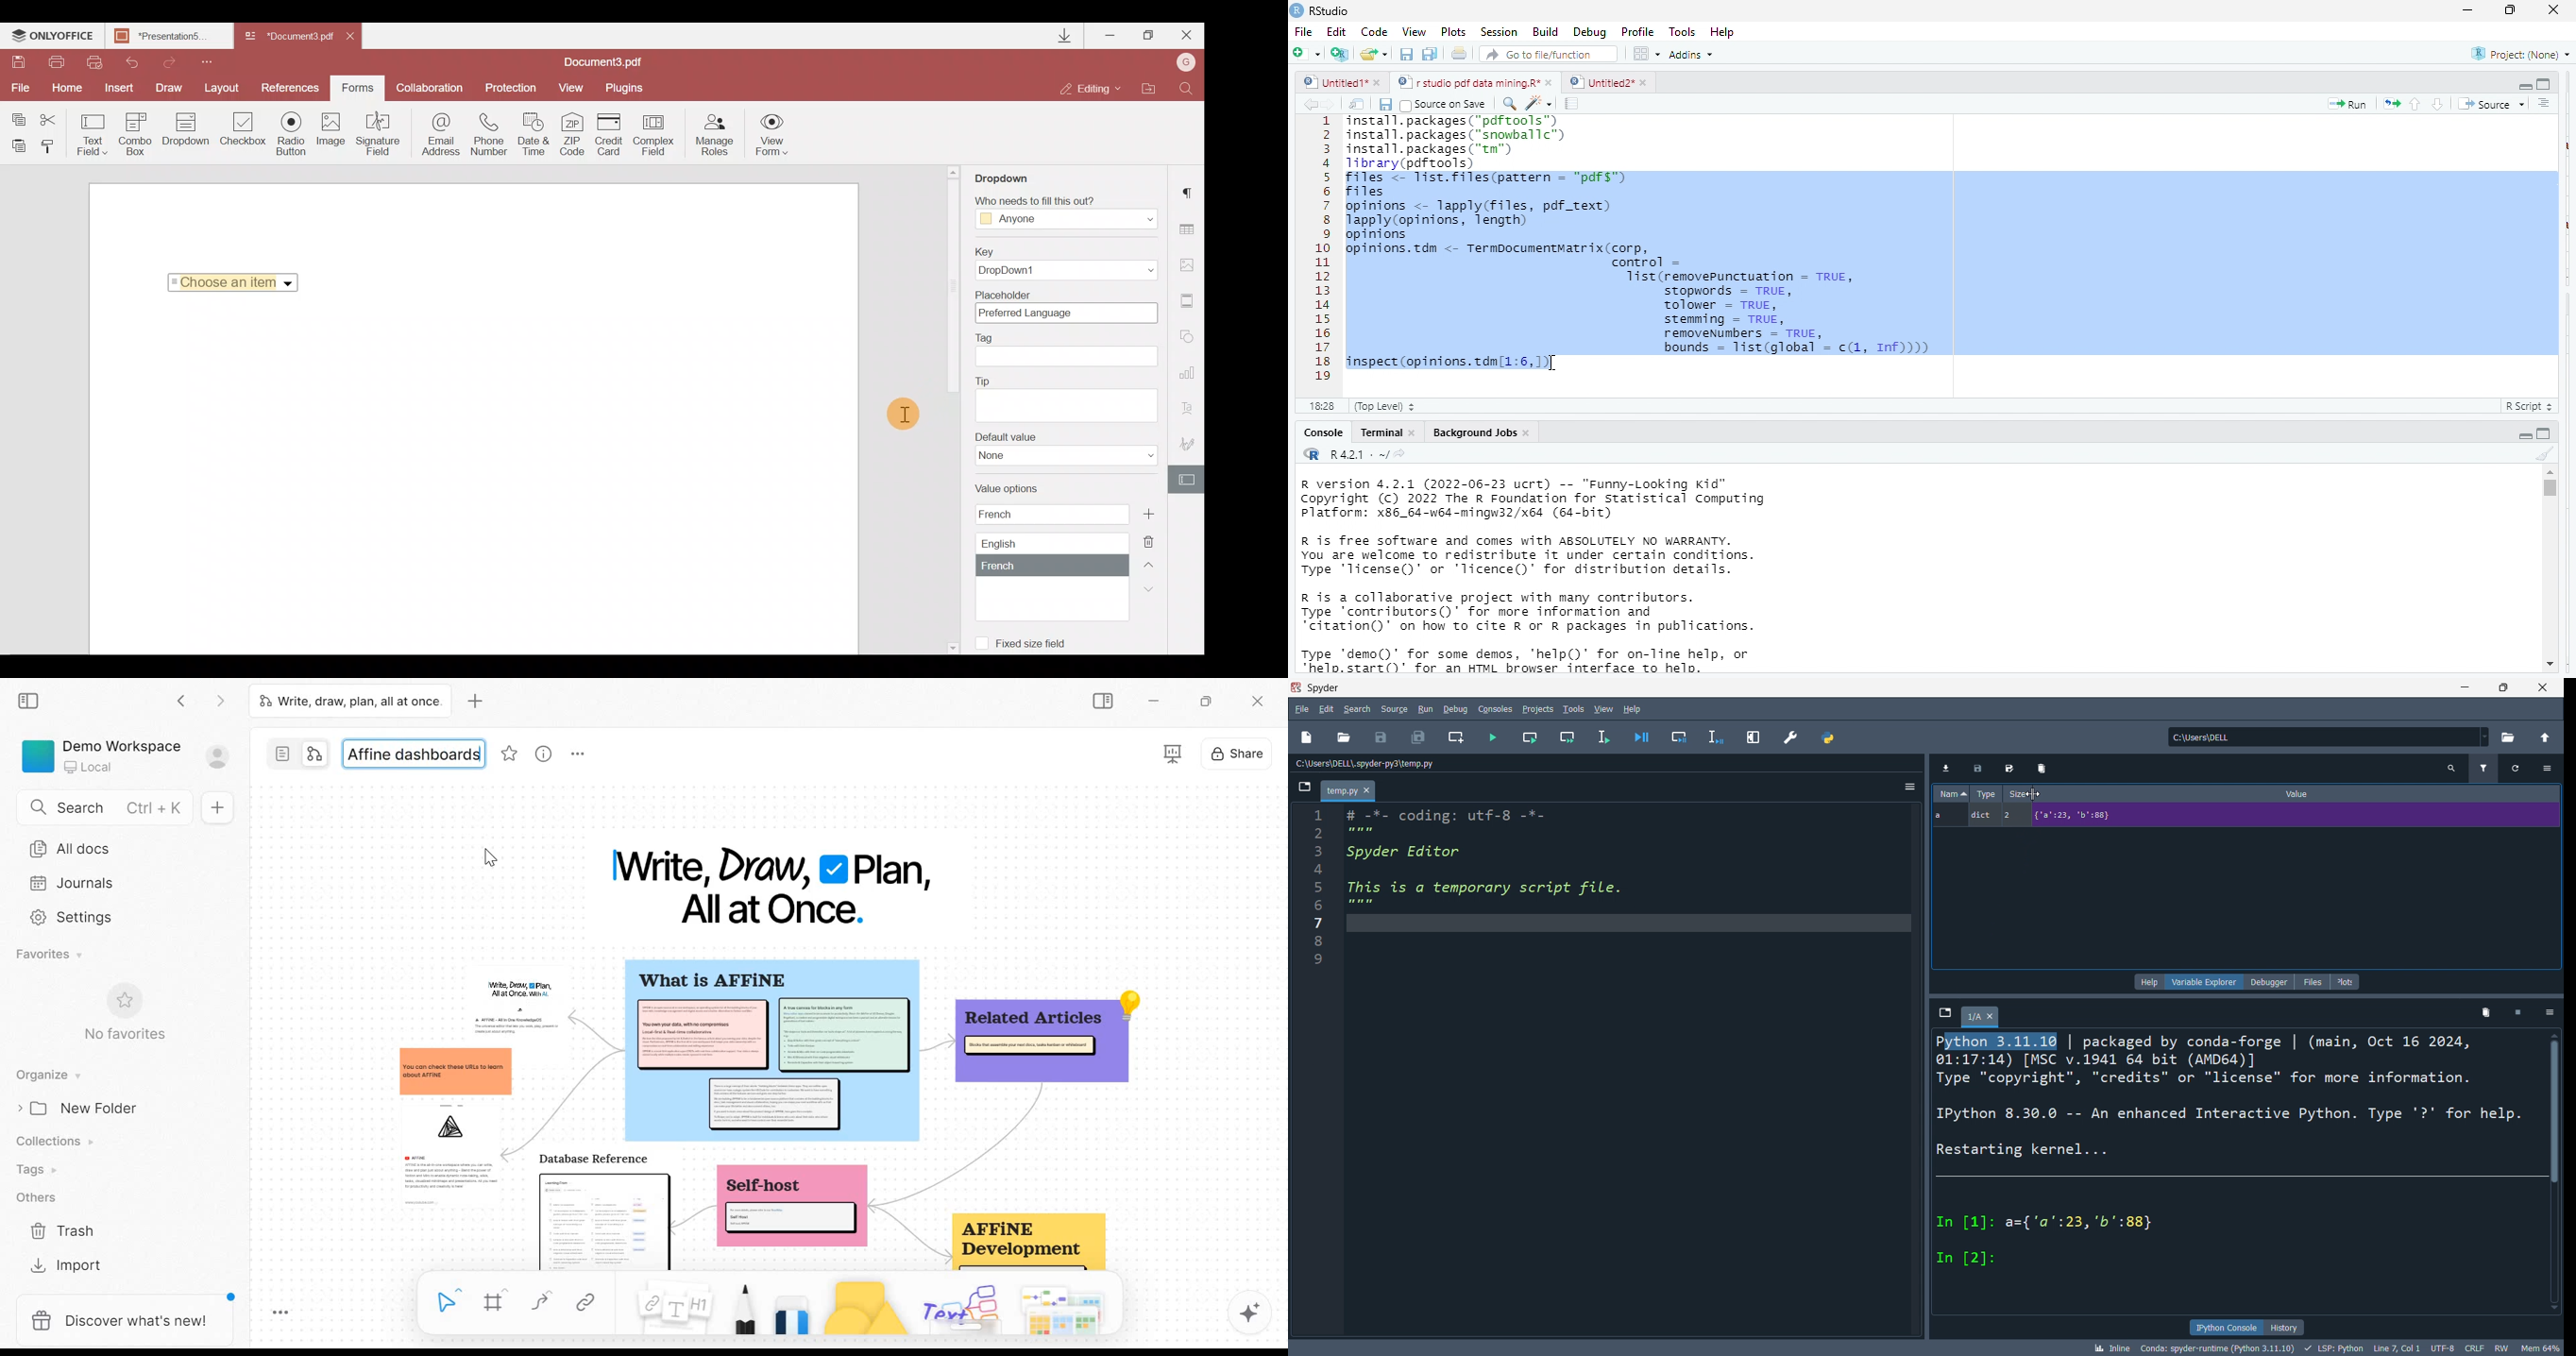 The height and width of the screenshot is (1372, 2576). What do you see at coordinates (19, 145) in the screenshot?
I see `Paste` at bounding box center [19, 145].